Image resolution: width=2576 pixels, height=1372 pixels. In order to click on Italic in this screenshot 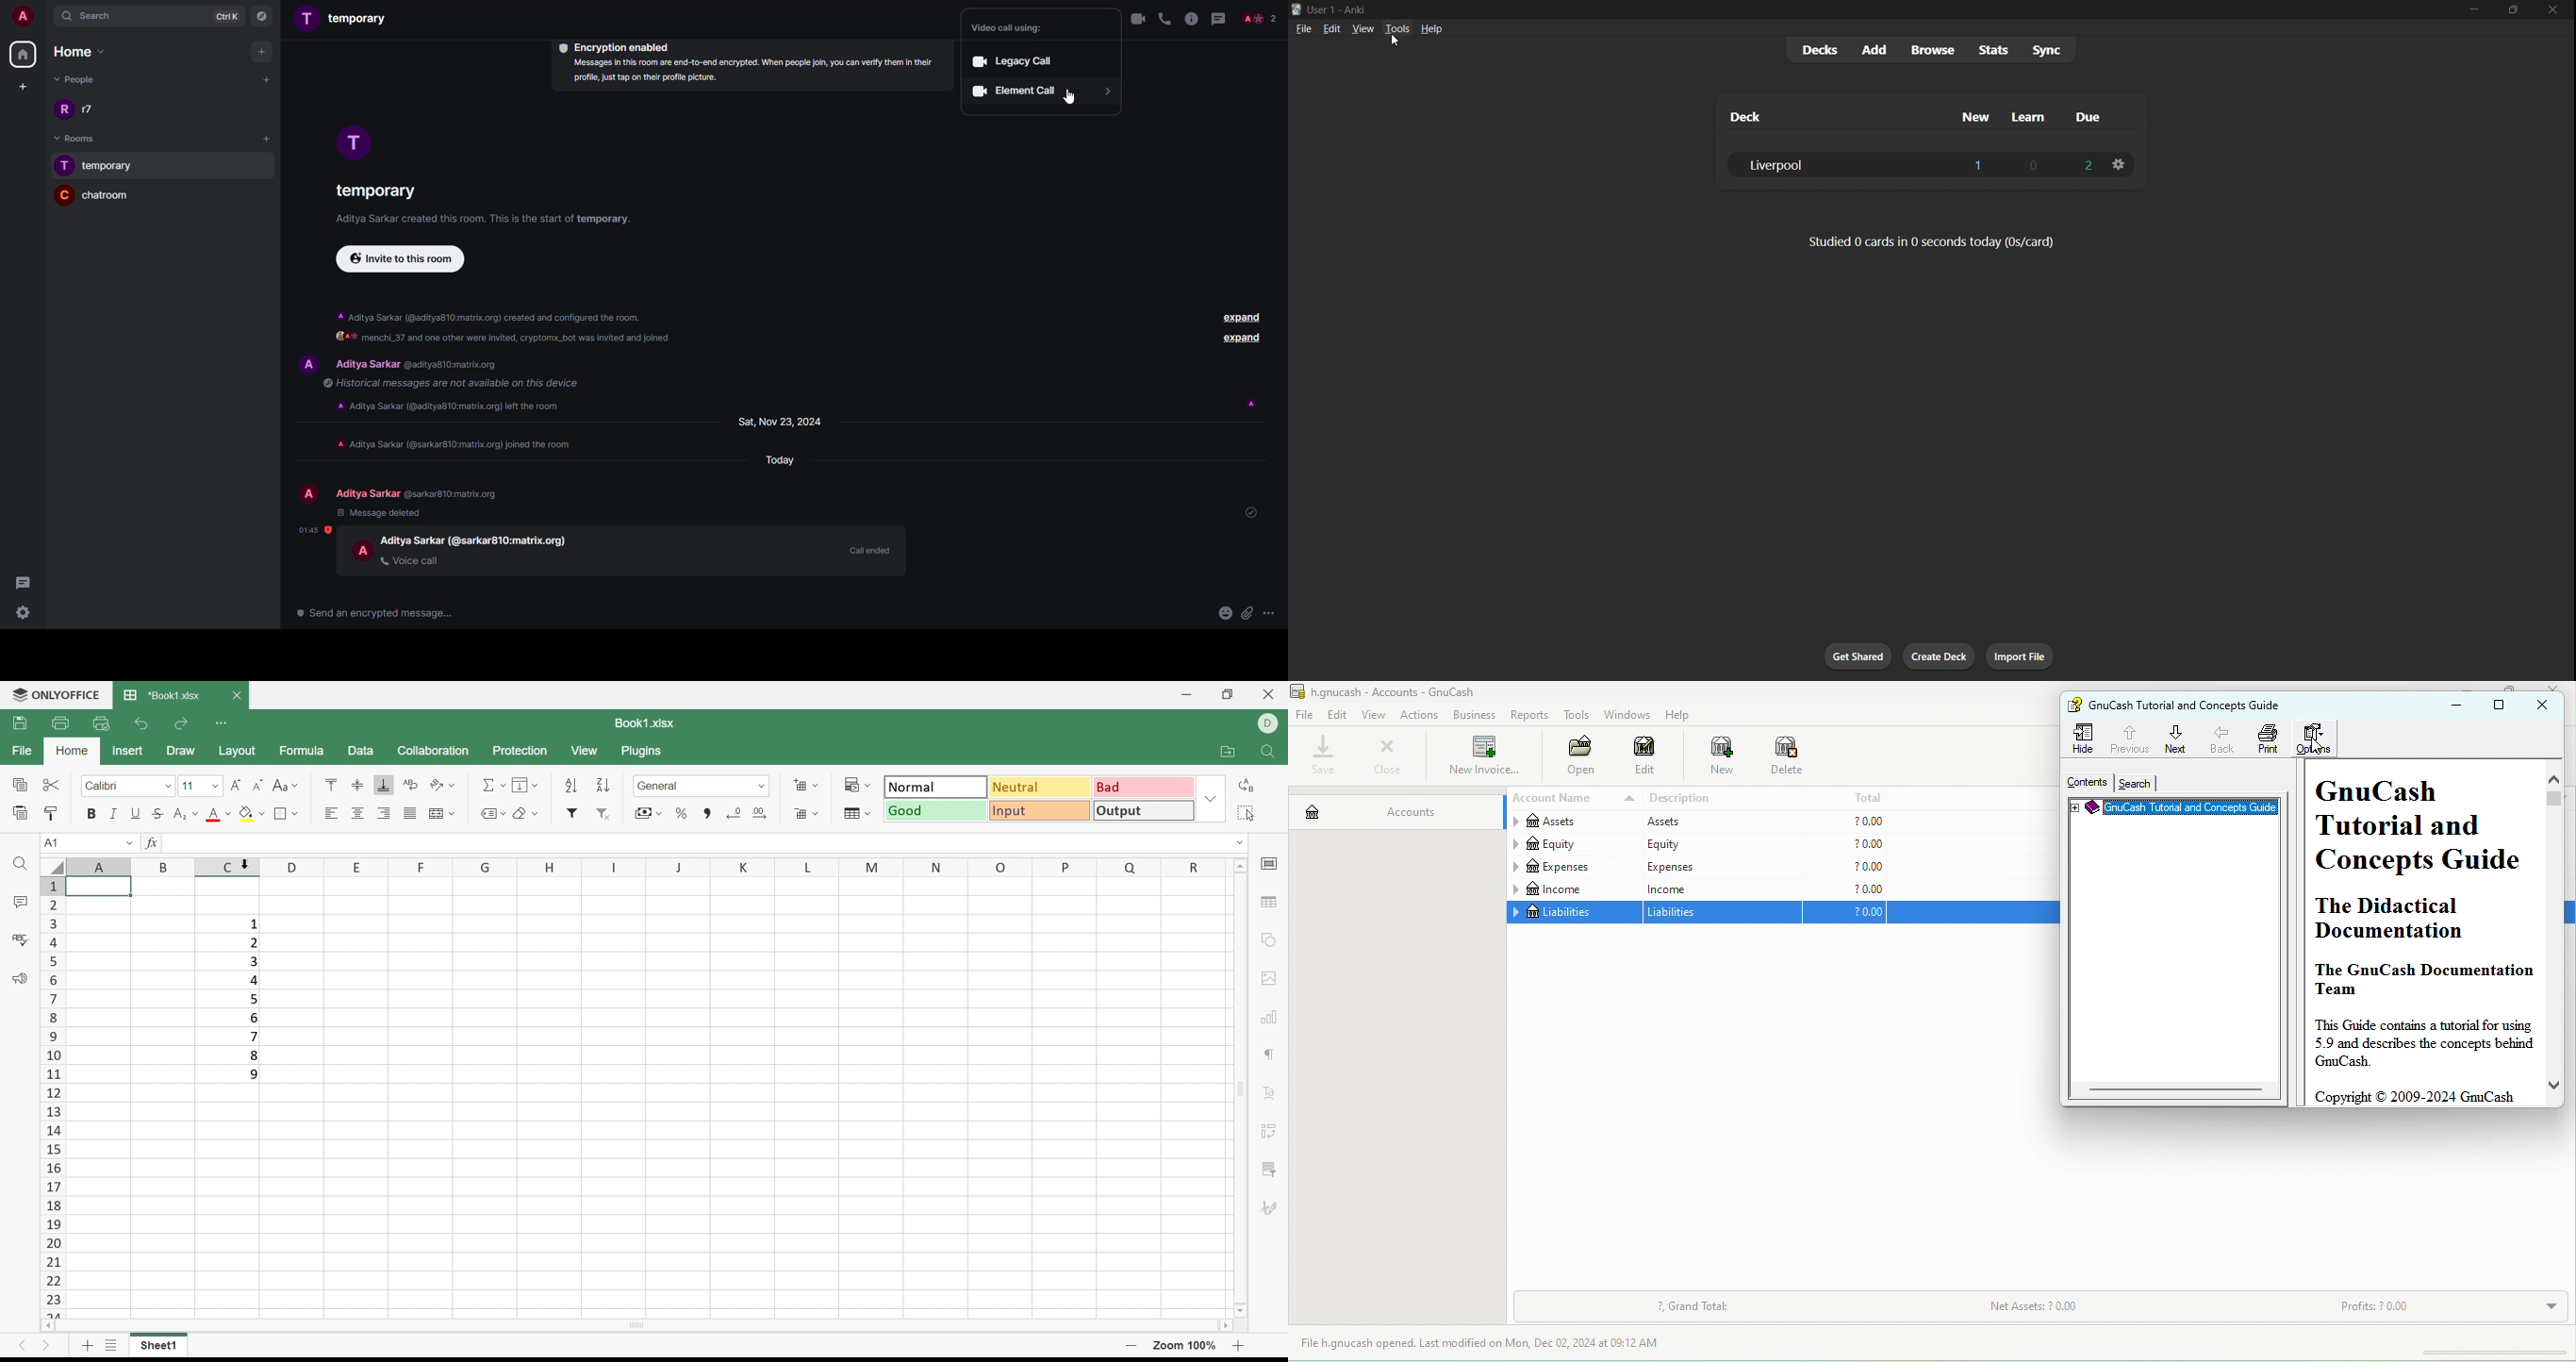, I will do `click(115, 815)`.